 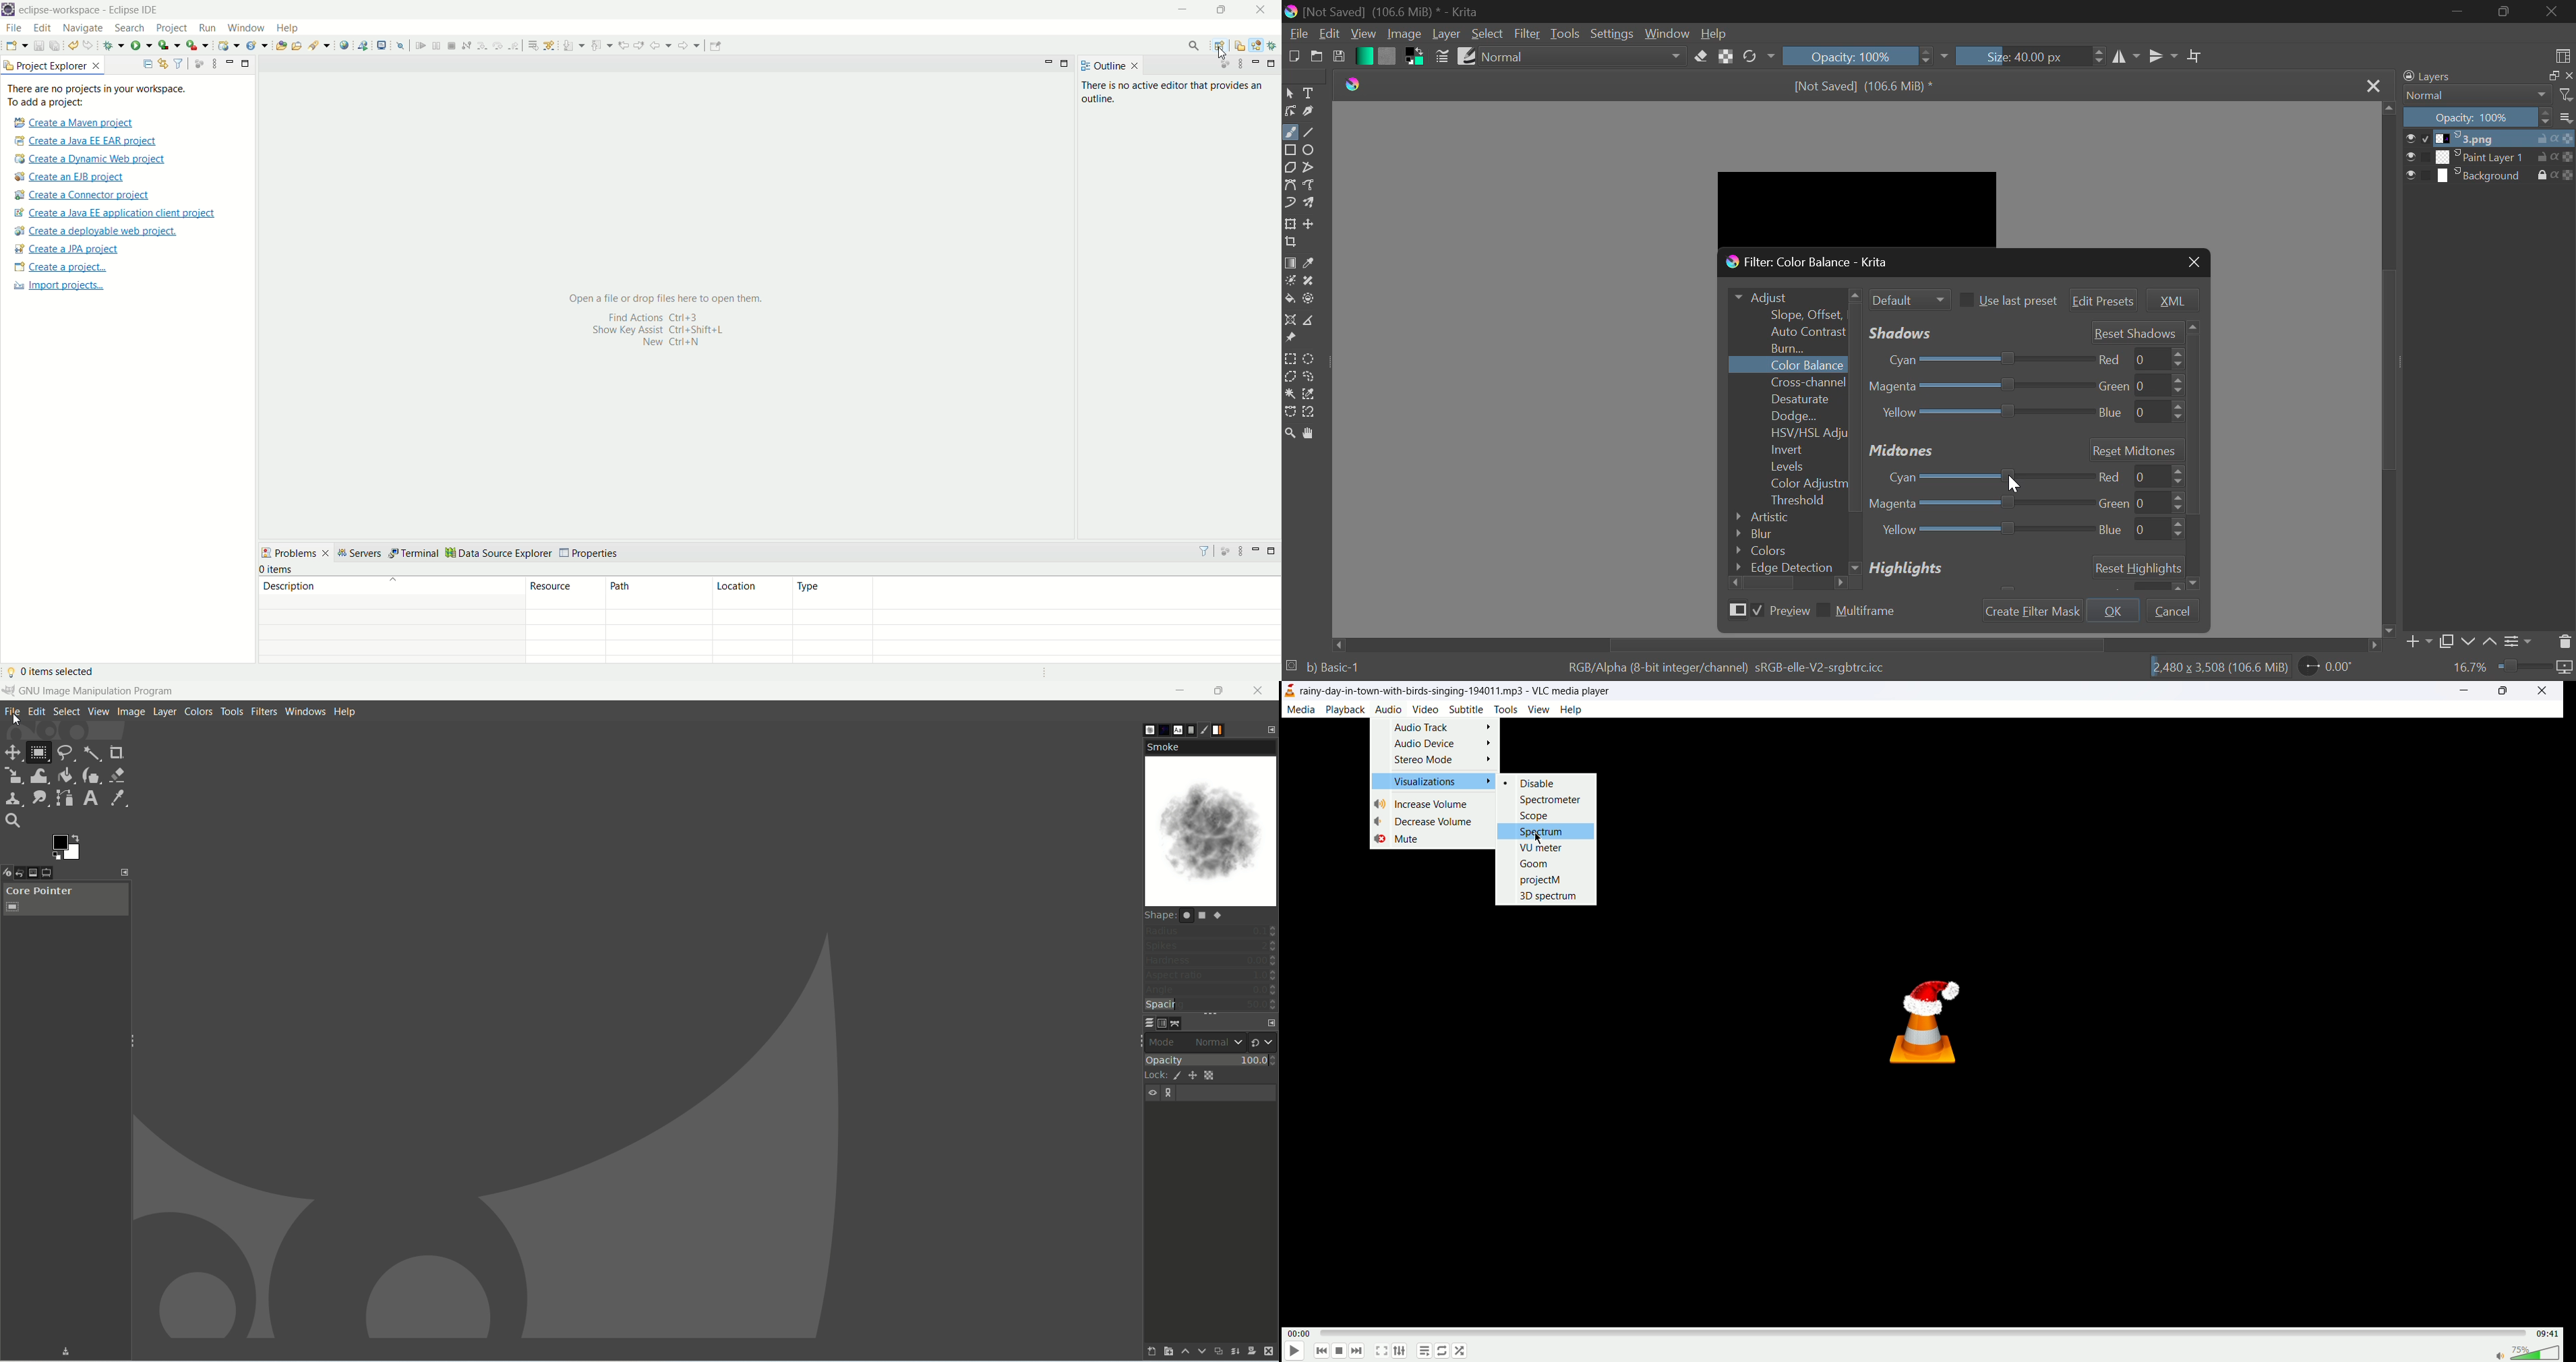 What do you see at coordinates (1726, 57) in the screenshot?
I see `Lock Alpha` at bounding box center [1726, 57].